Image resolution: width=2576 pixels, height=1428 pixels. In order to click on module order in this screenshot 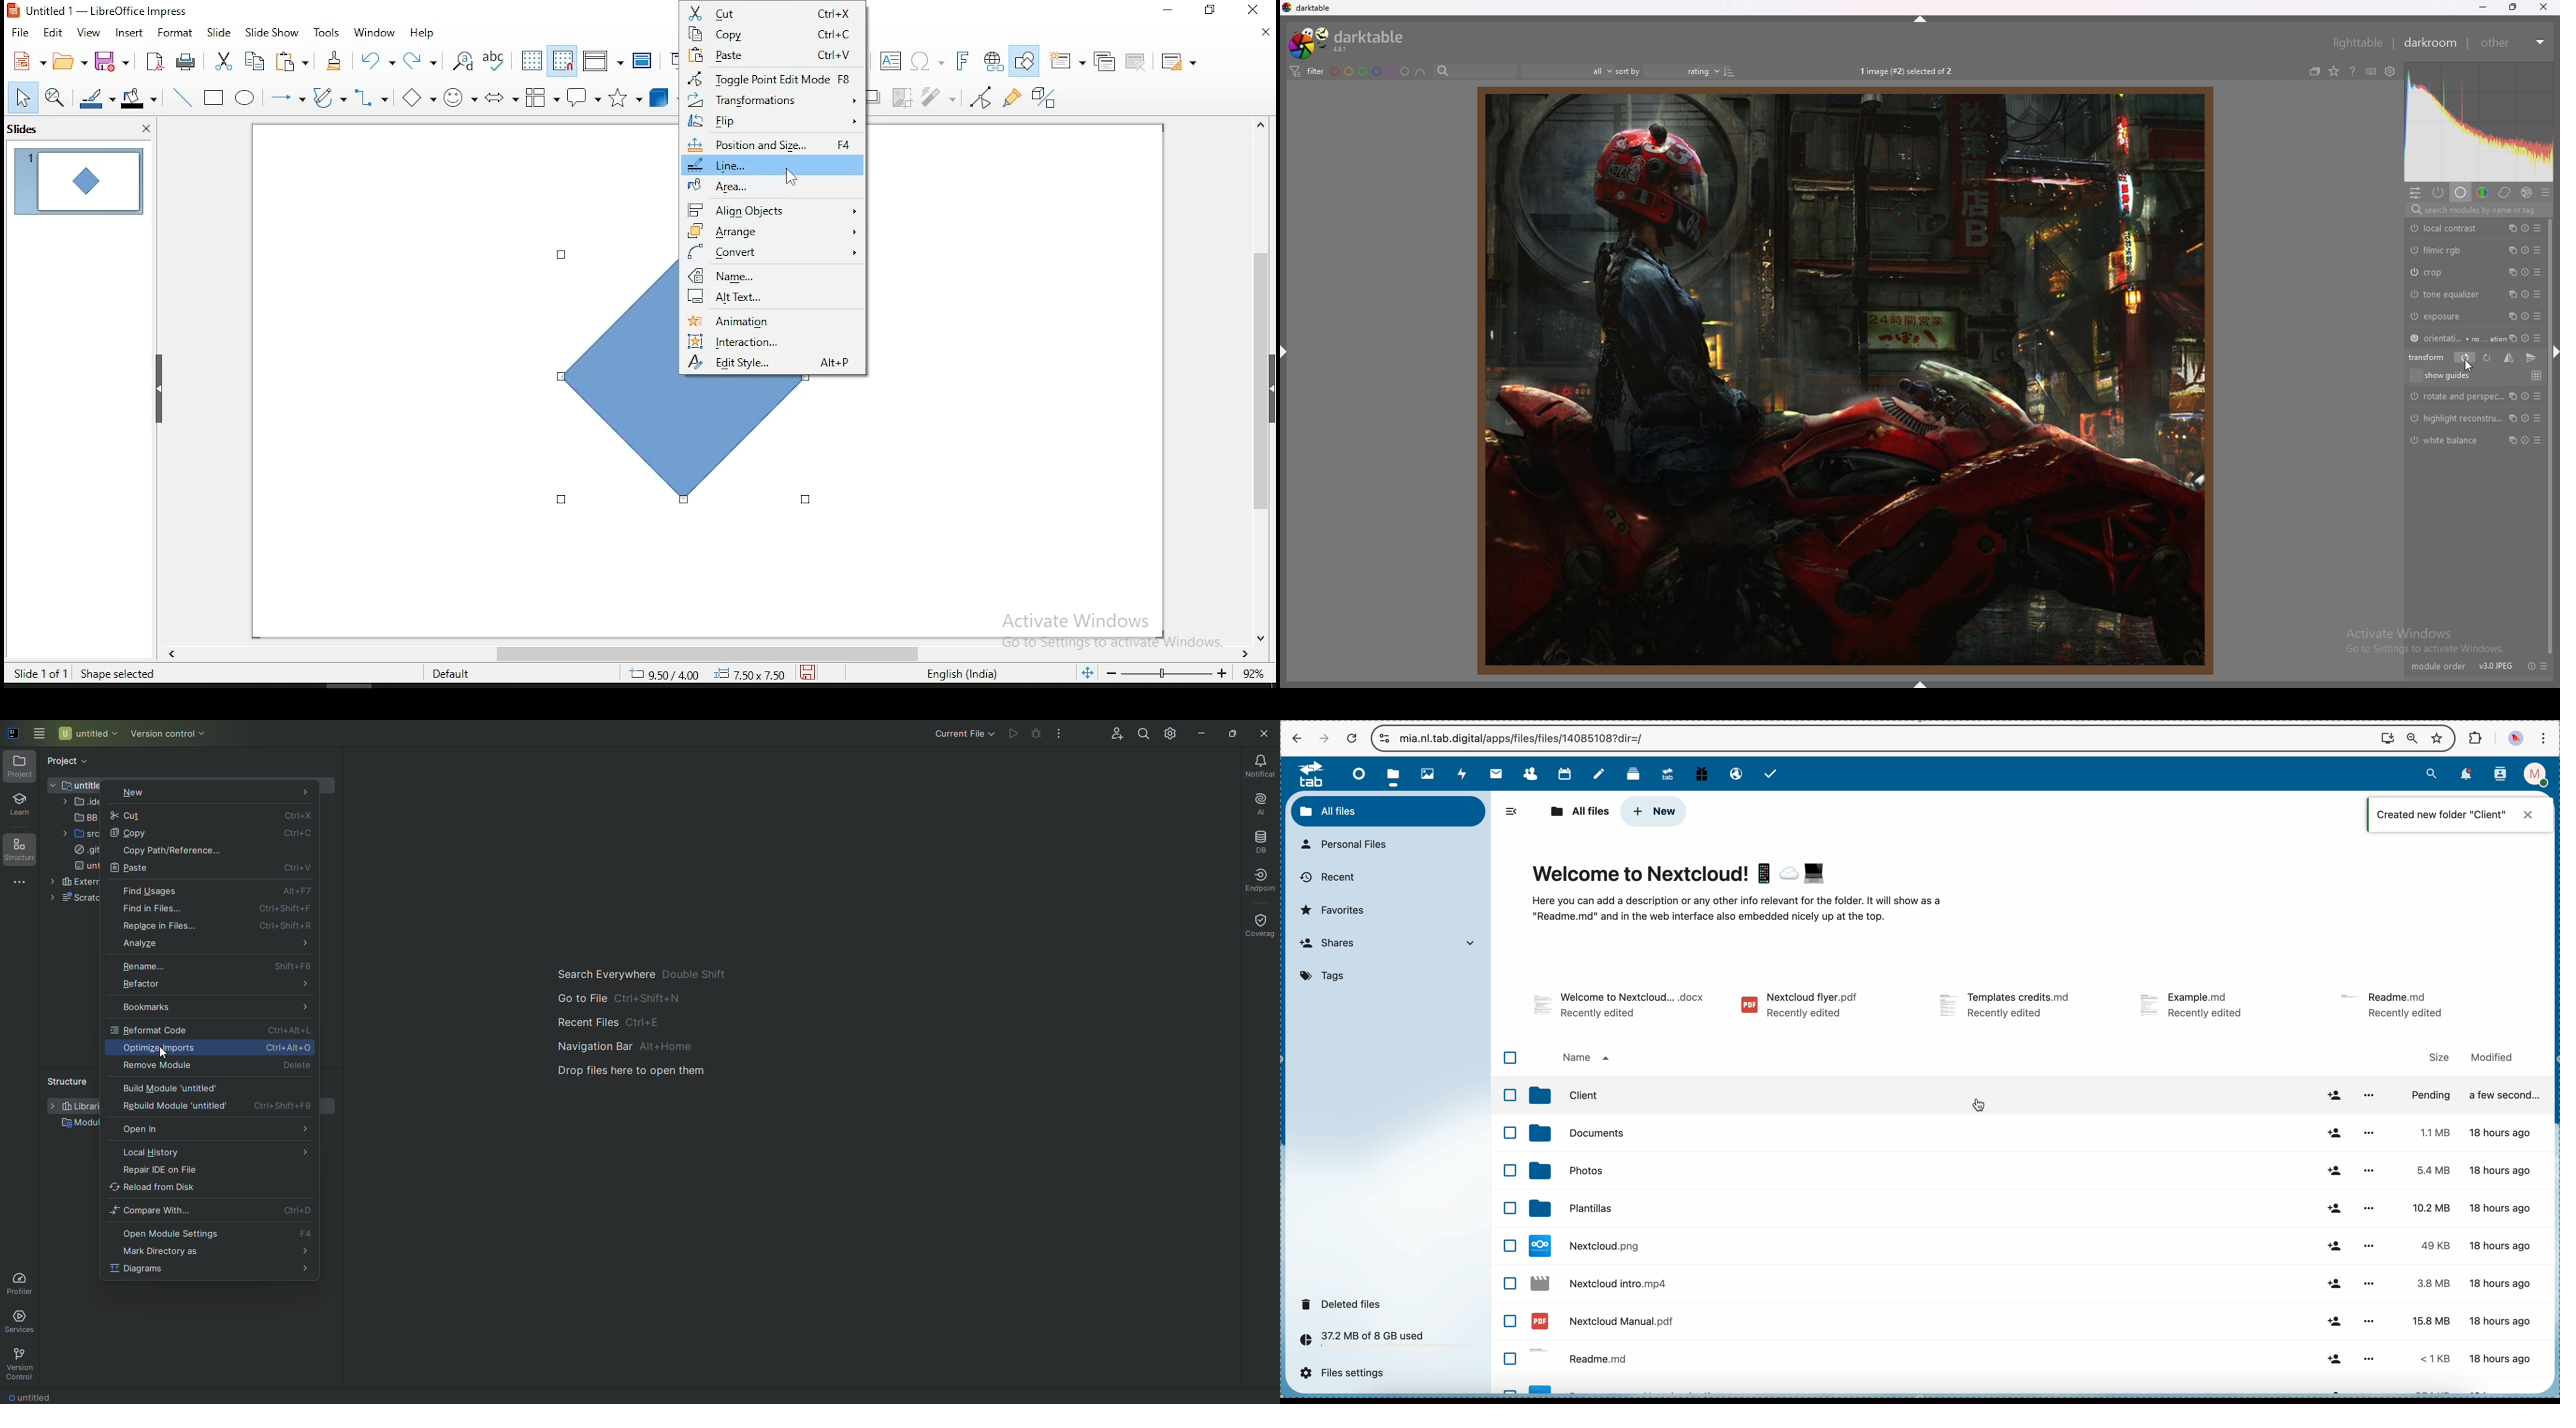, I will do `click(2438, 666)`.